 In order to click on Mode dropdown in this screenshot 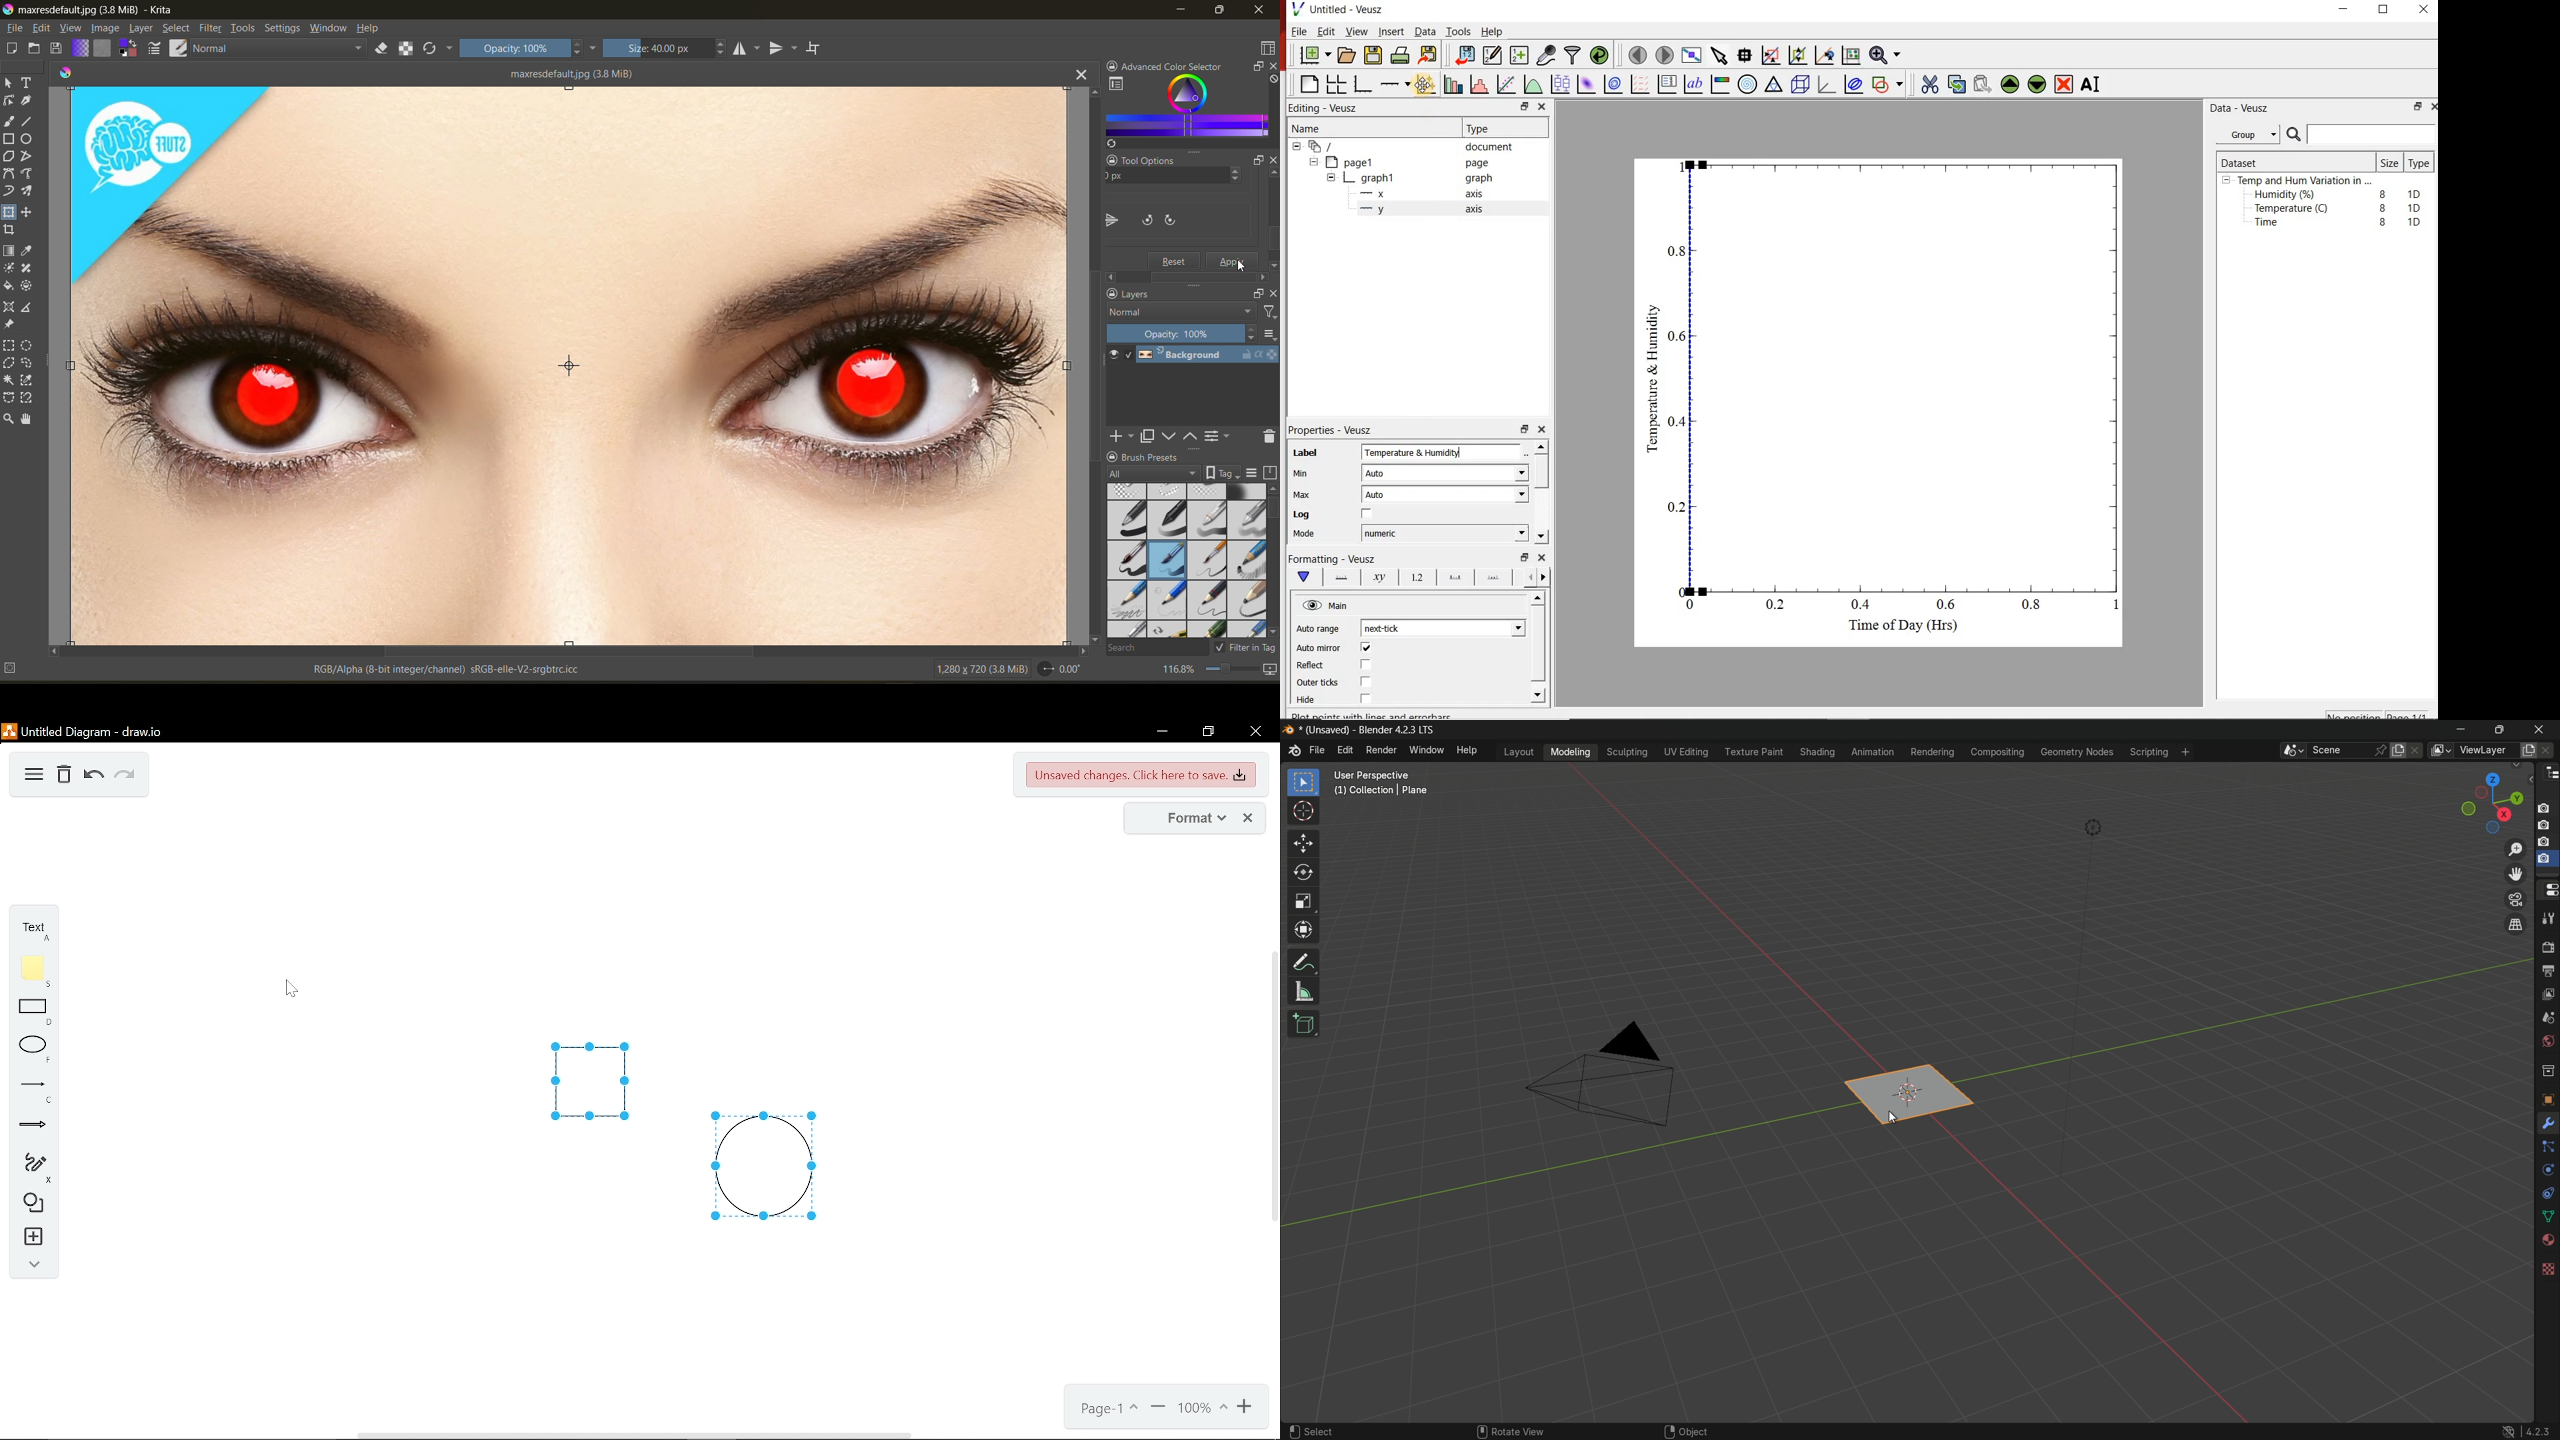, I will do `click(1506, 533)`.